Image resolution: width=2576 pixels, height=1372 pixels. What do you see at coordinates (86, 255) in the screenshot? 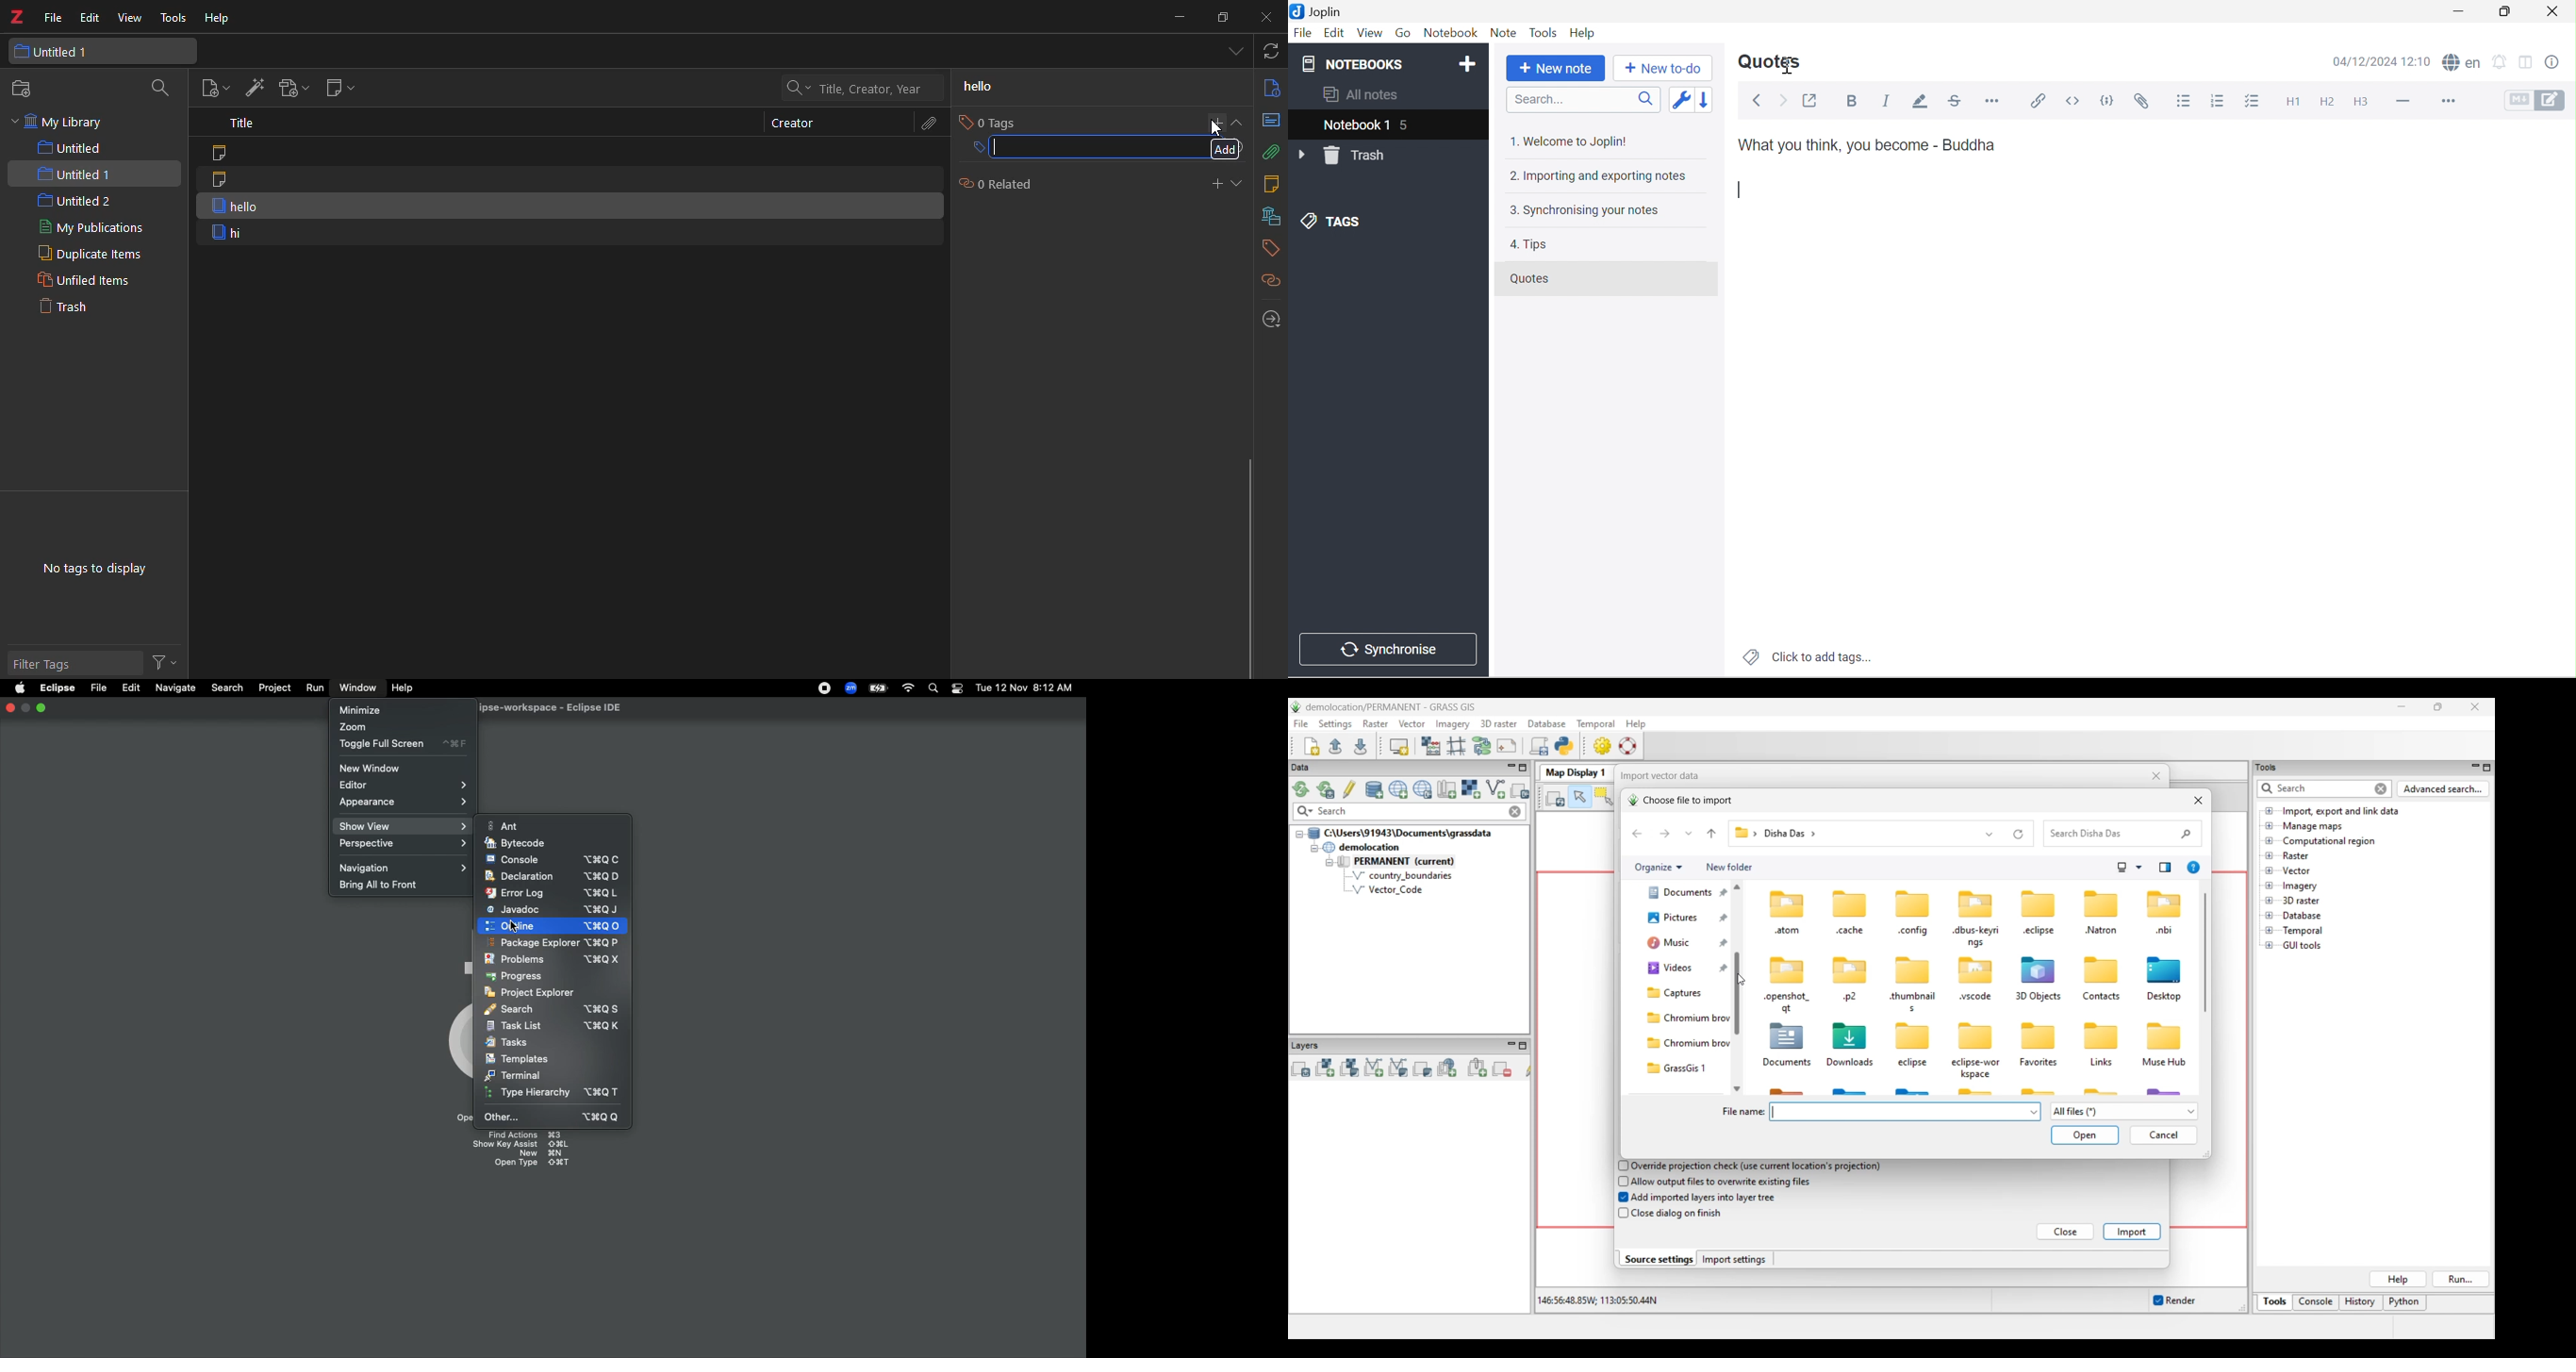
I see `duplicate items` at bounding box center [86, 255].